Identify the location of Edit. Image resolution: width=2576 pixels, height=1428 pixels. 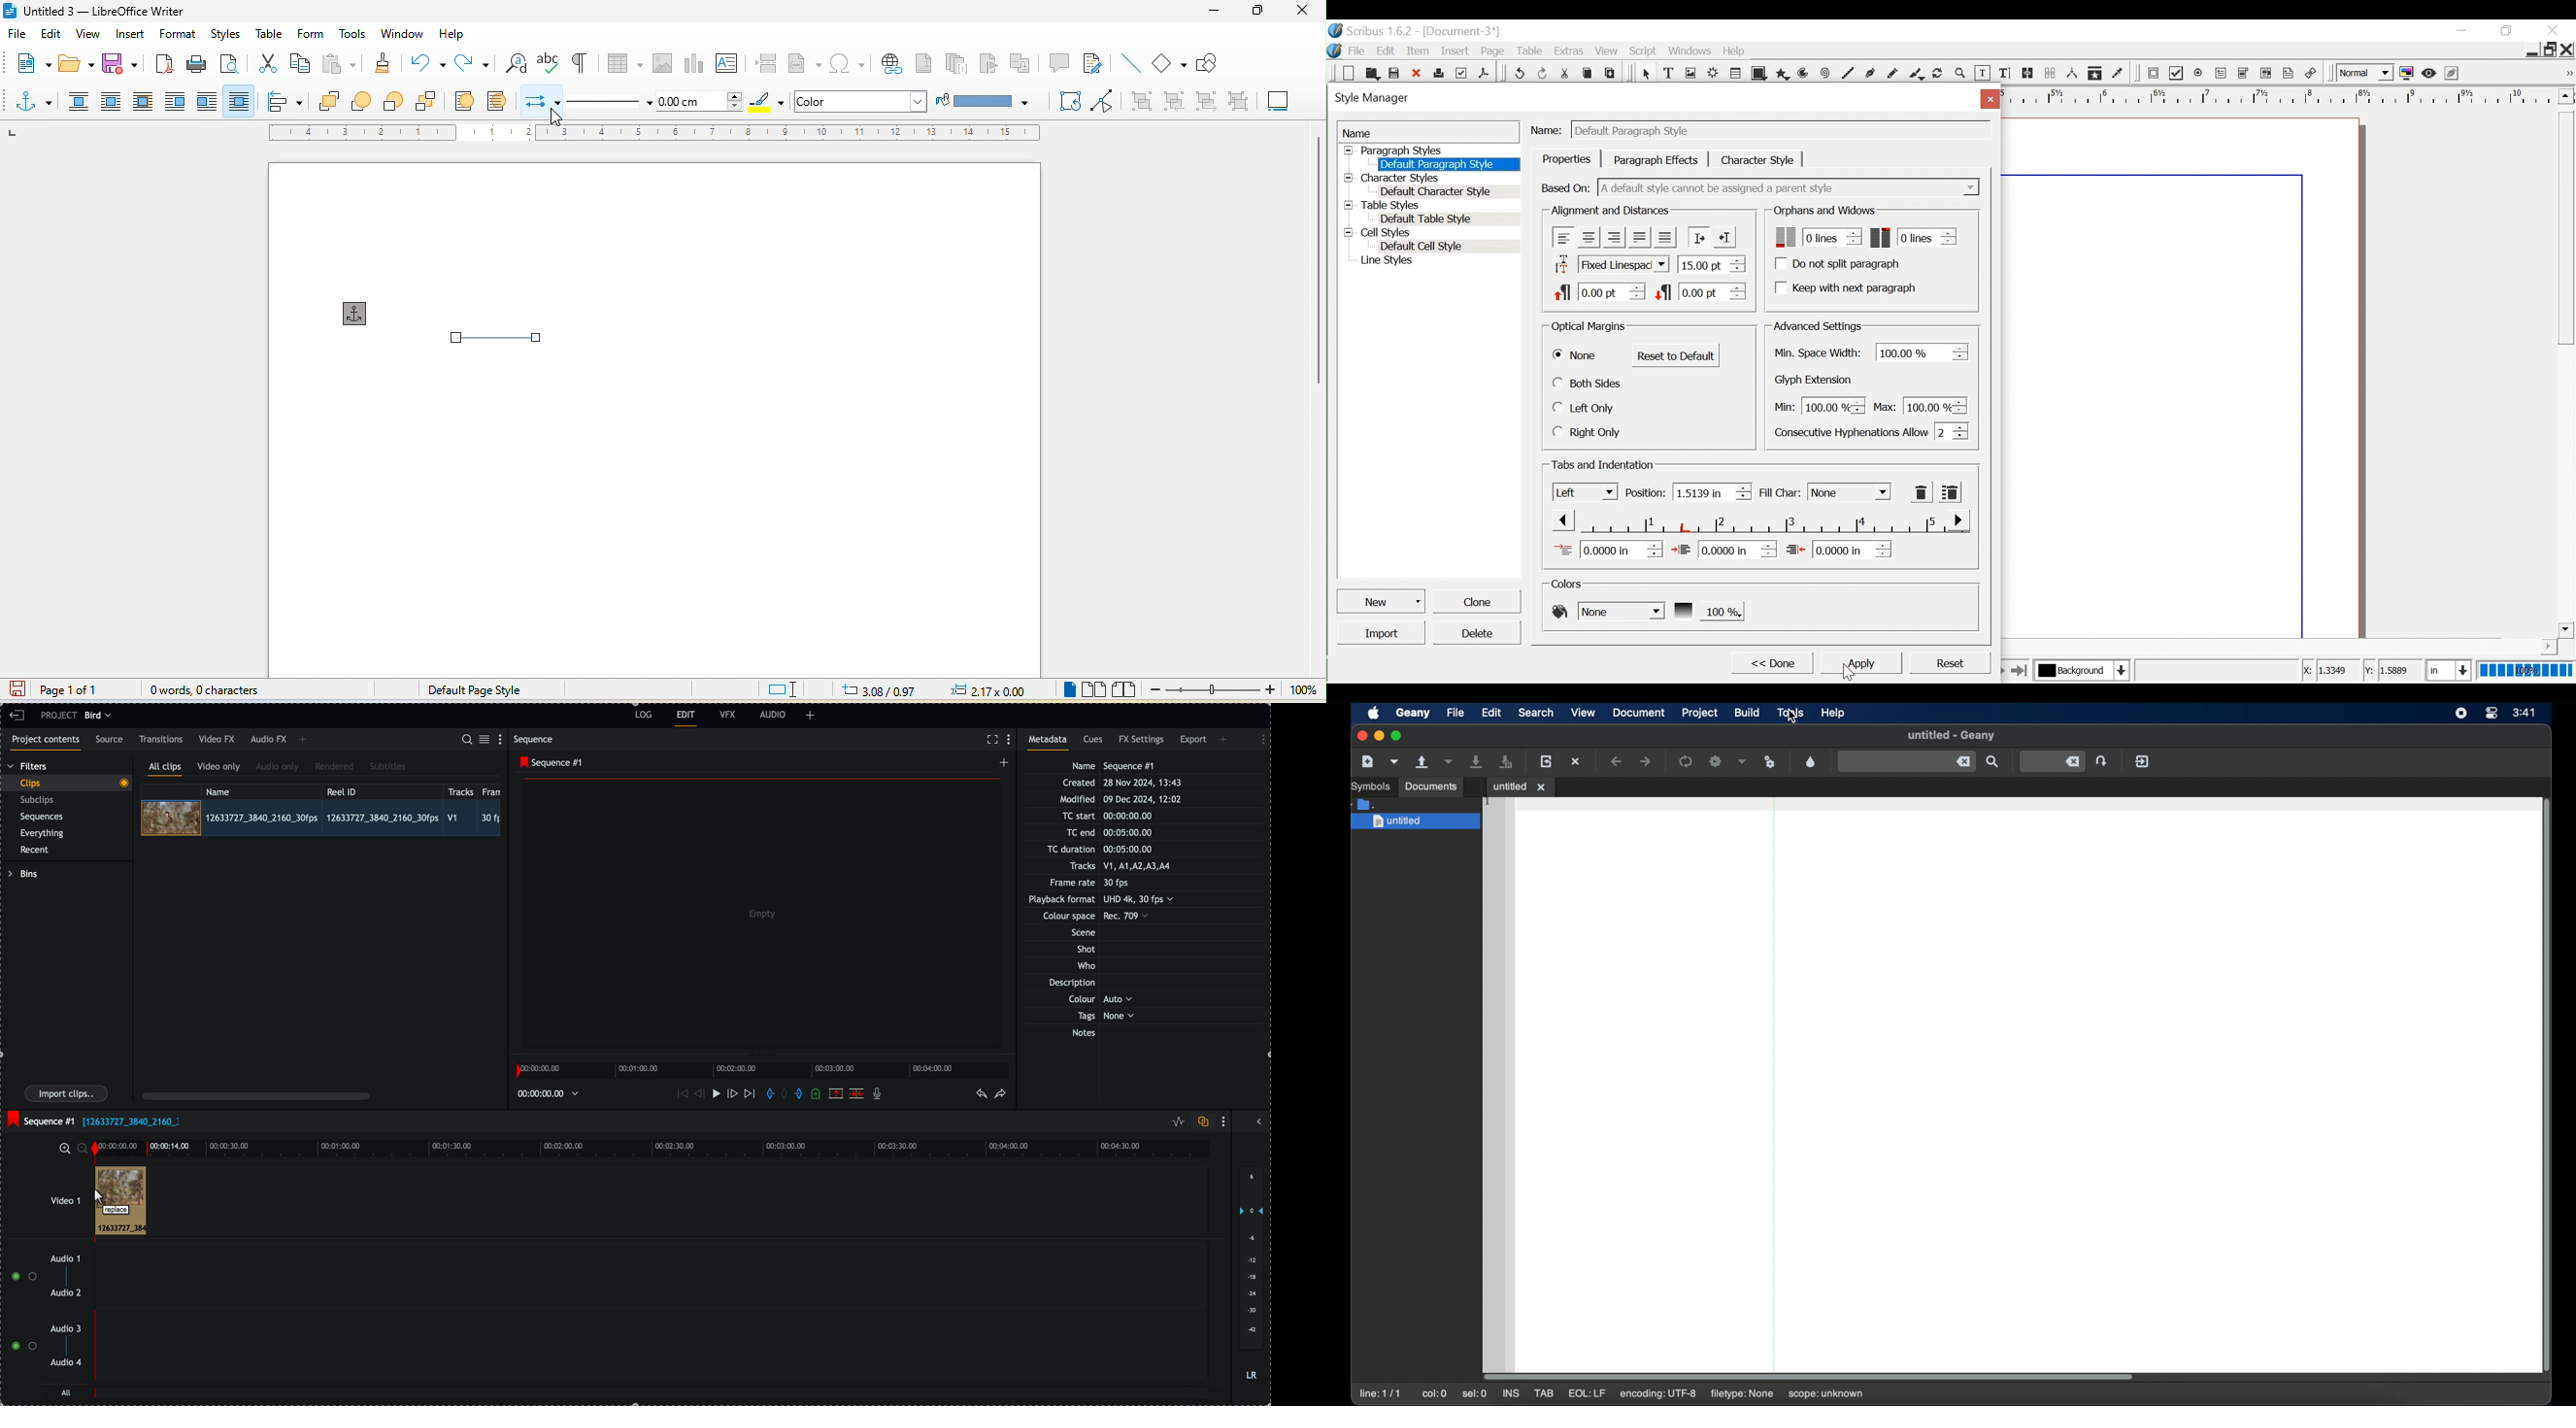
(1387, 51).